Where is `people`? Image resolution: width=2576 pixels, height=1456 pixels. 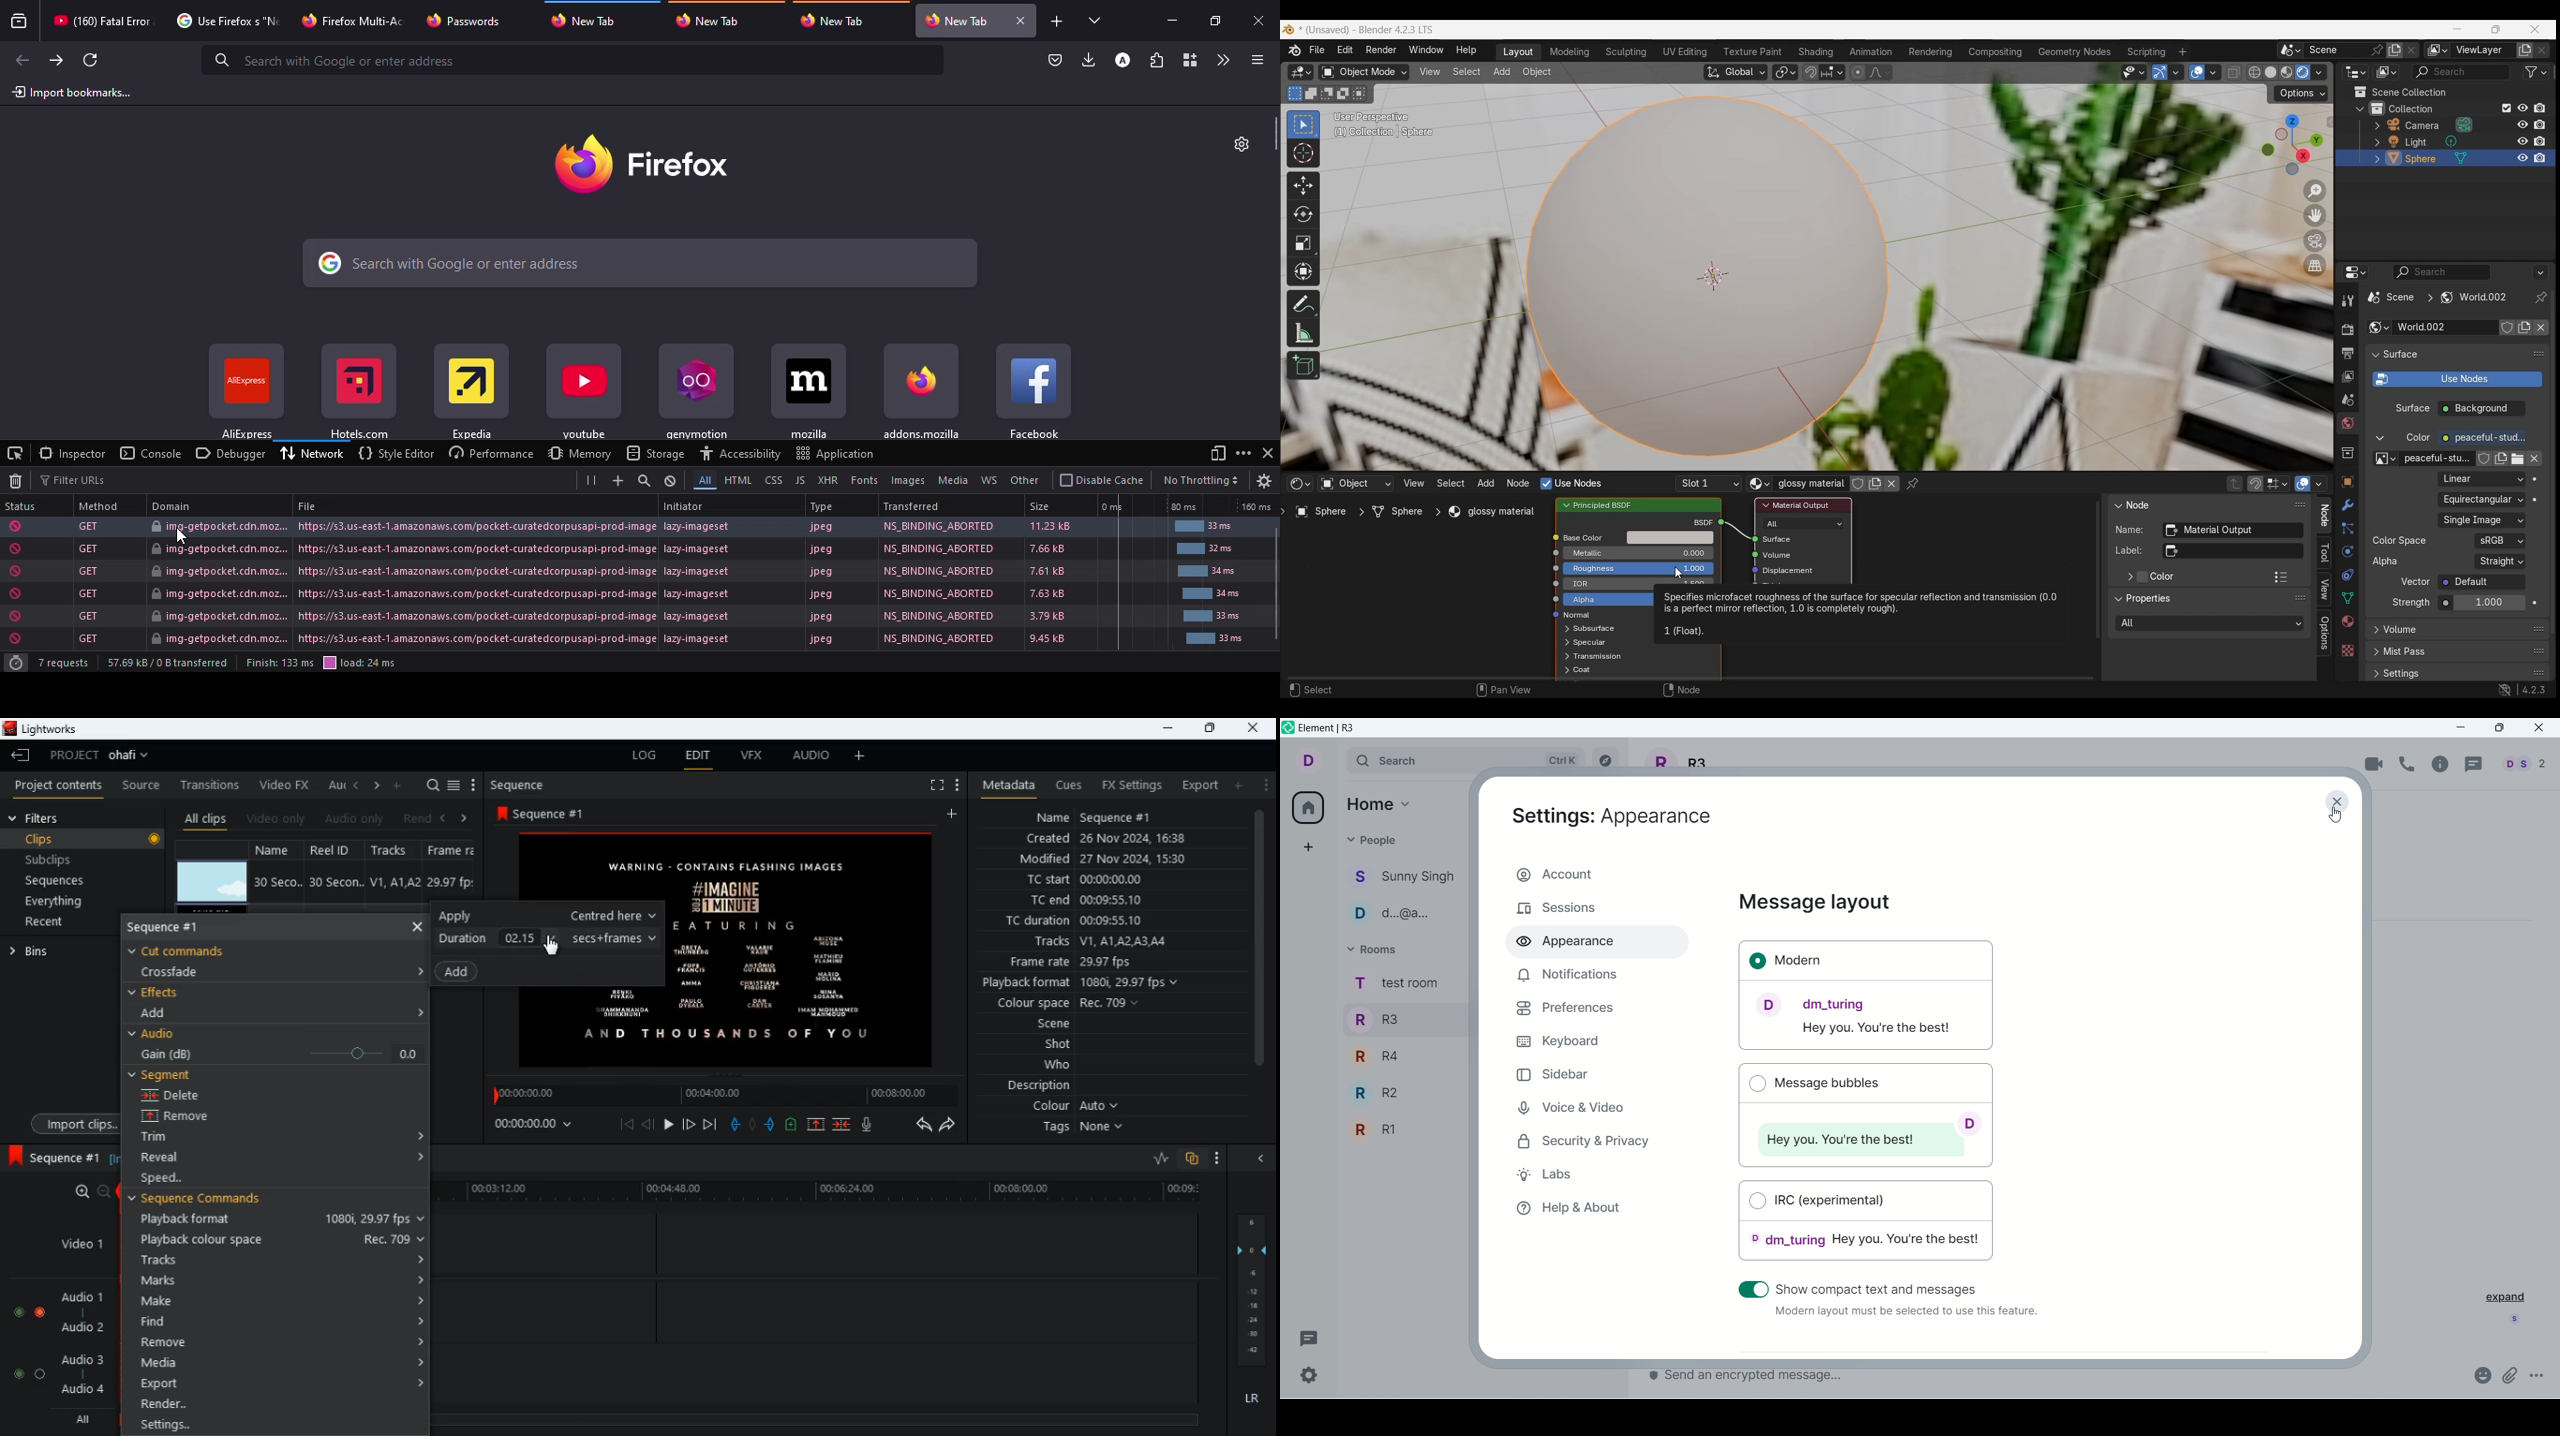 people is located at coordinates (2521, 764).